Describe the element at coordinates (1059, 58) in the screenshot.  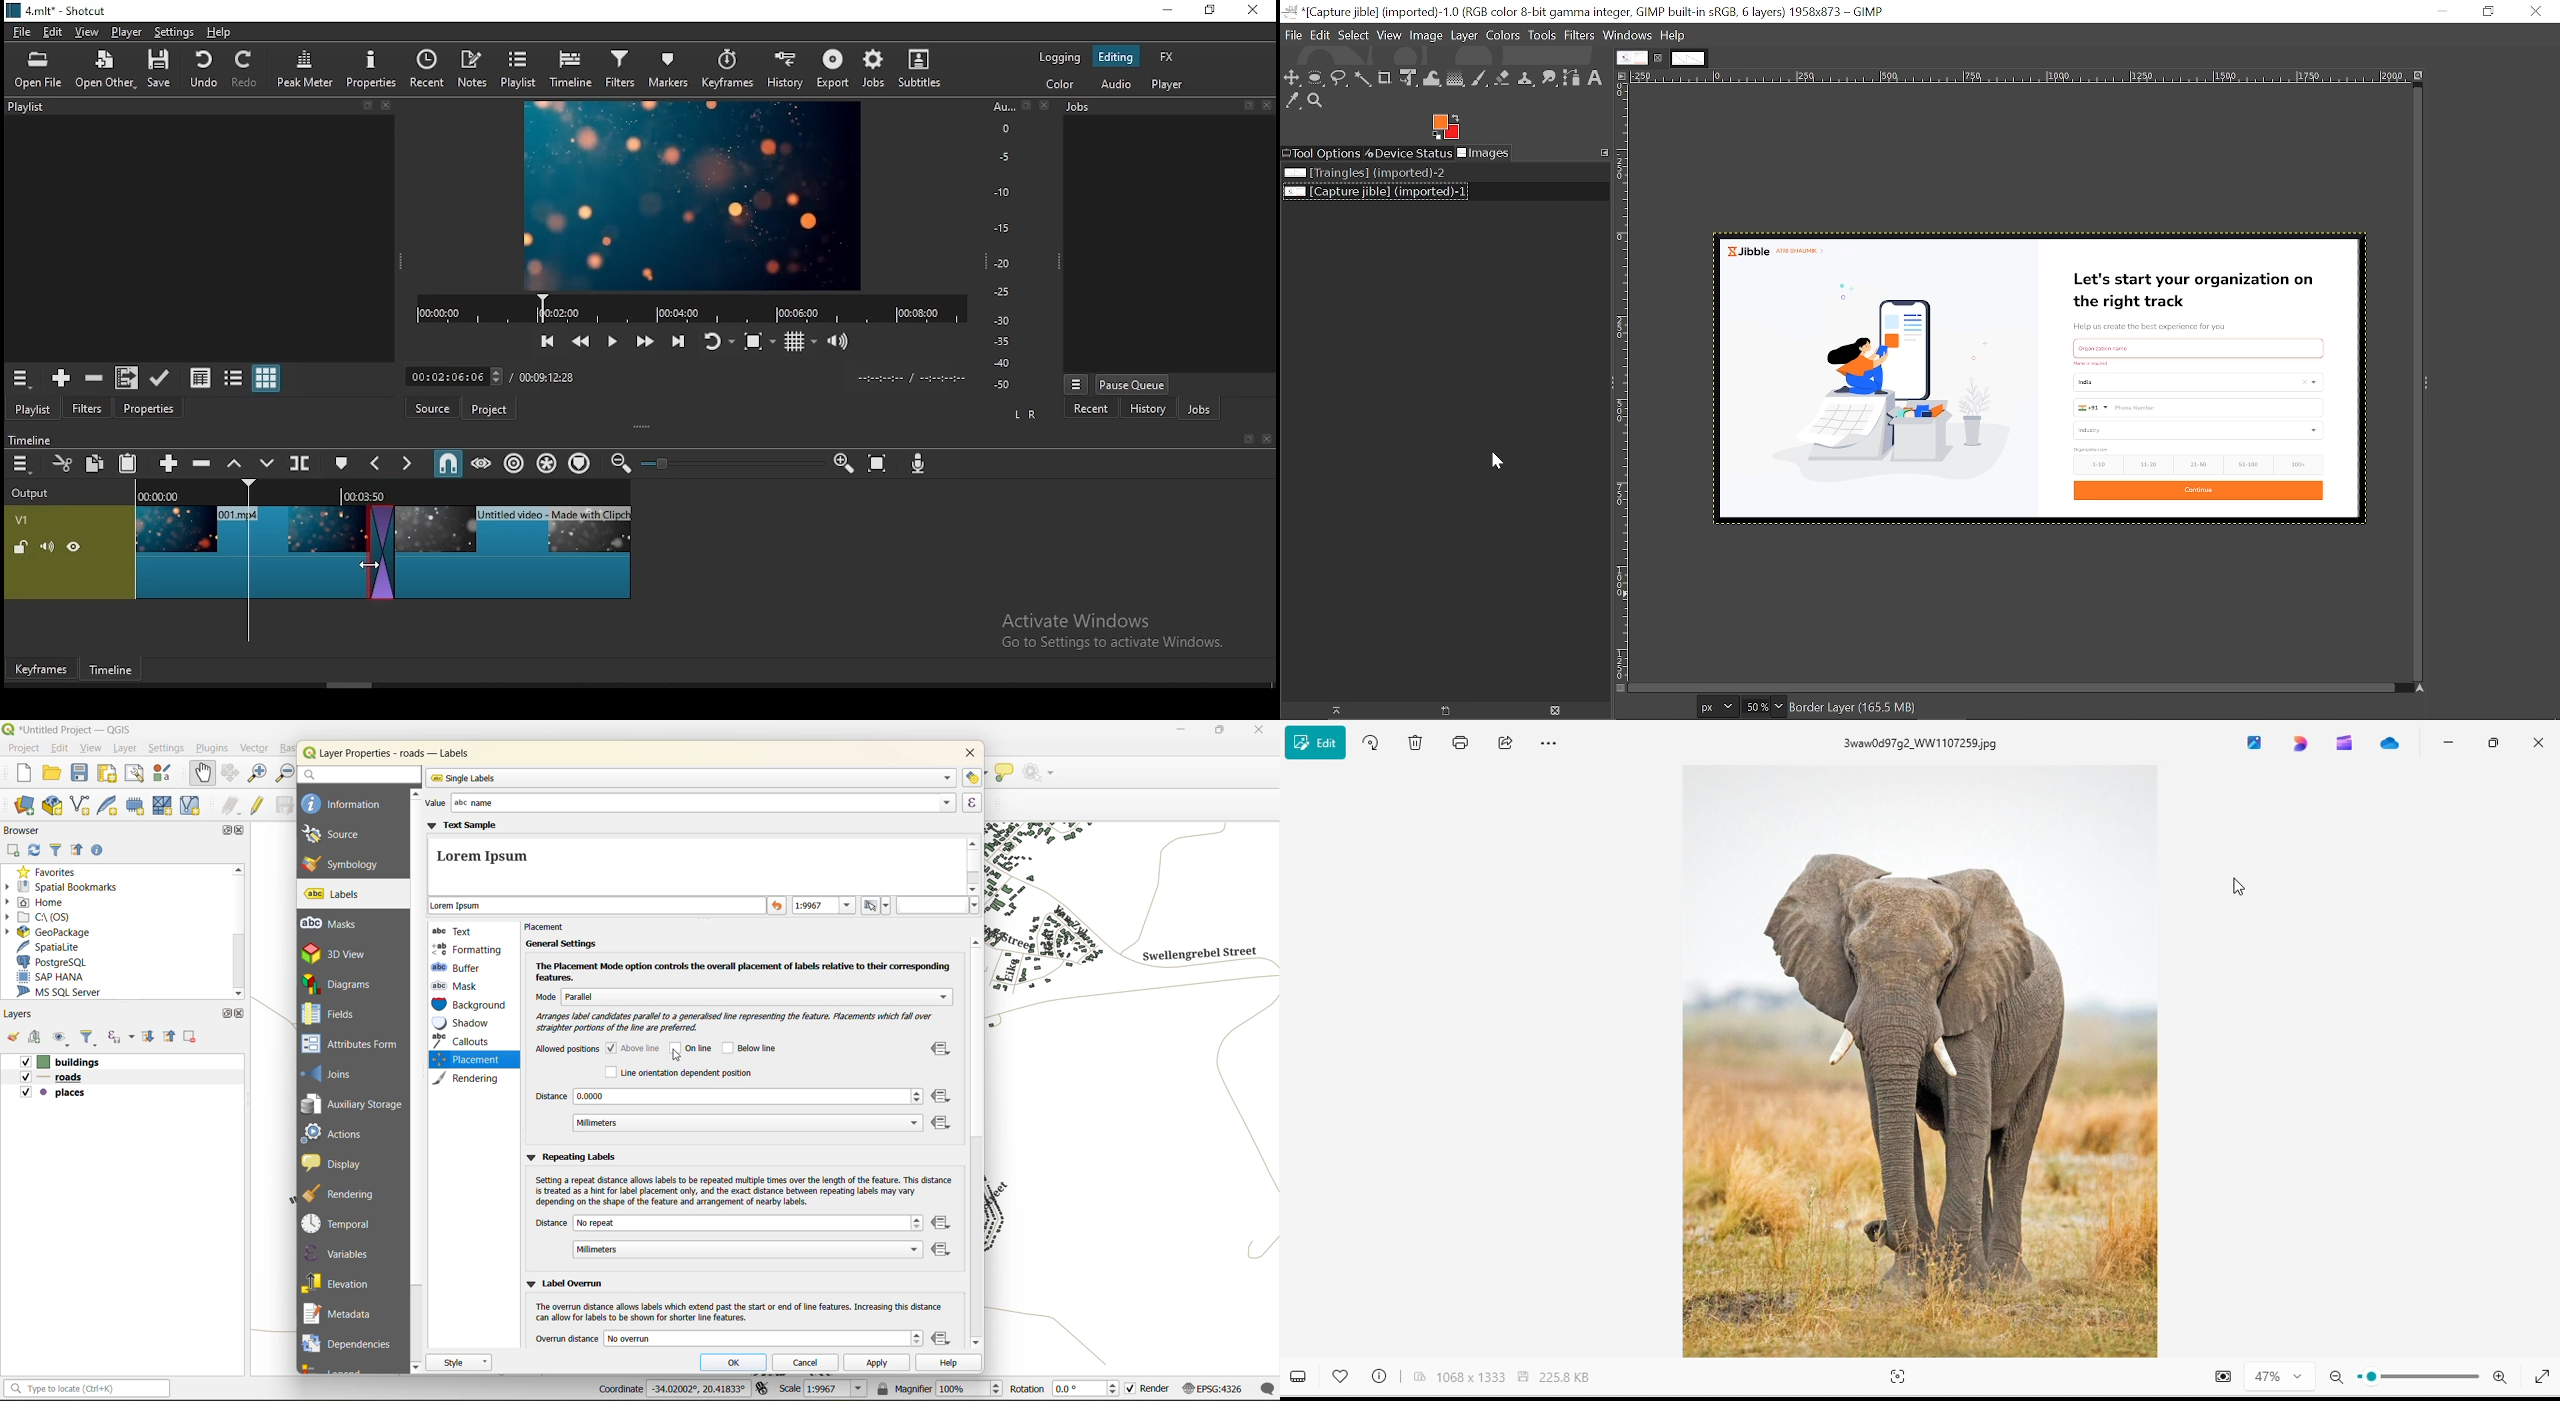
I see `logging` at that location.